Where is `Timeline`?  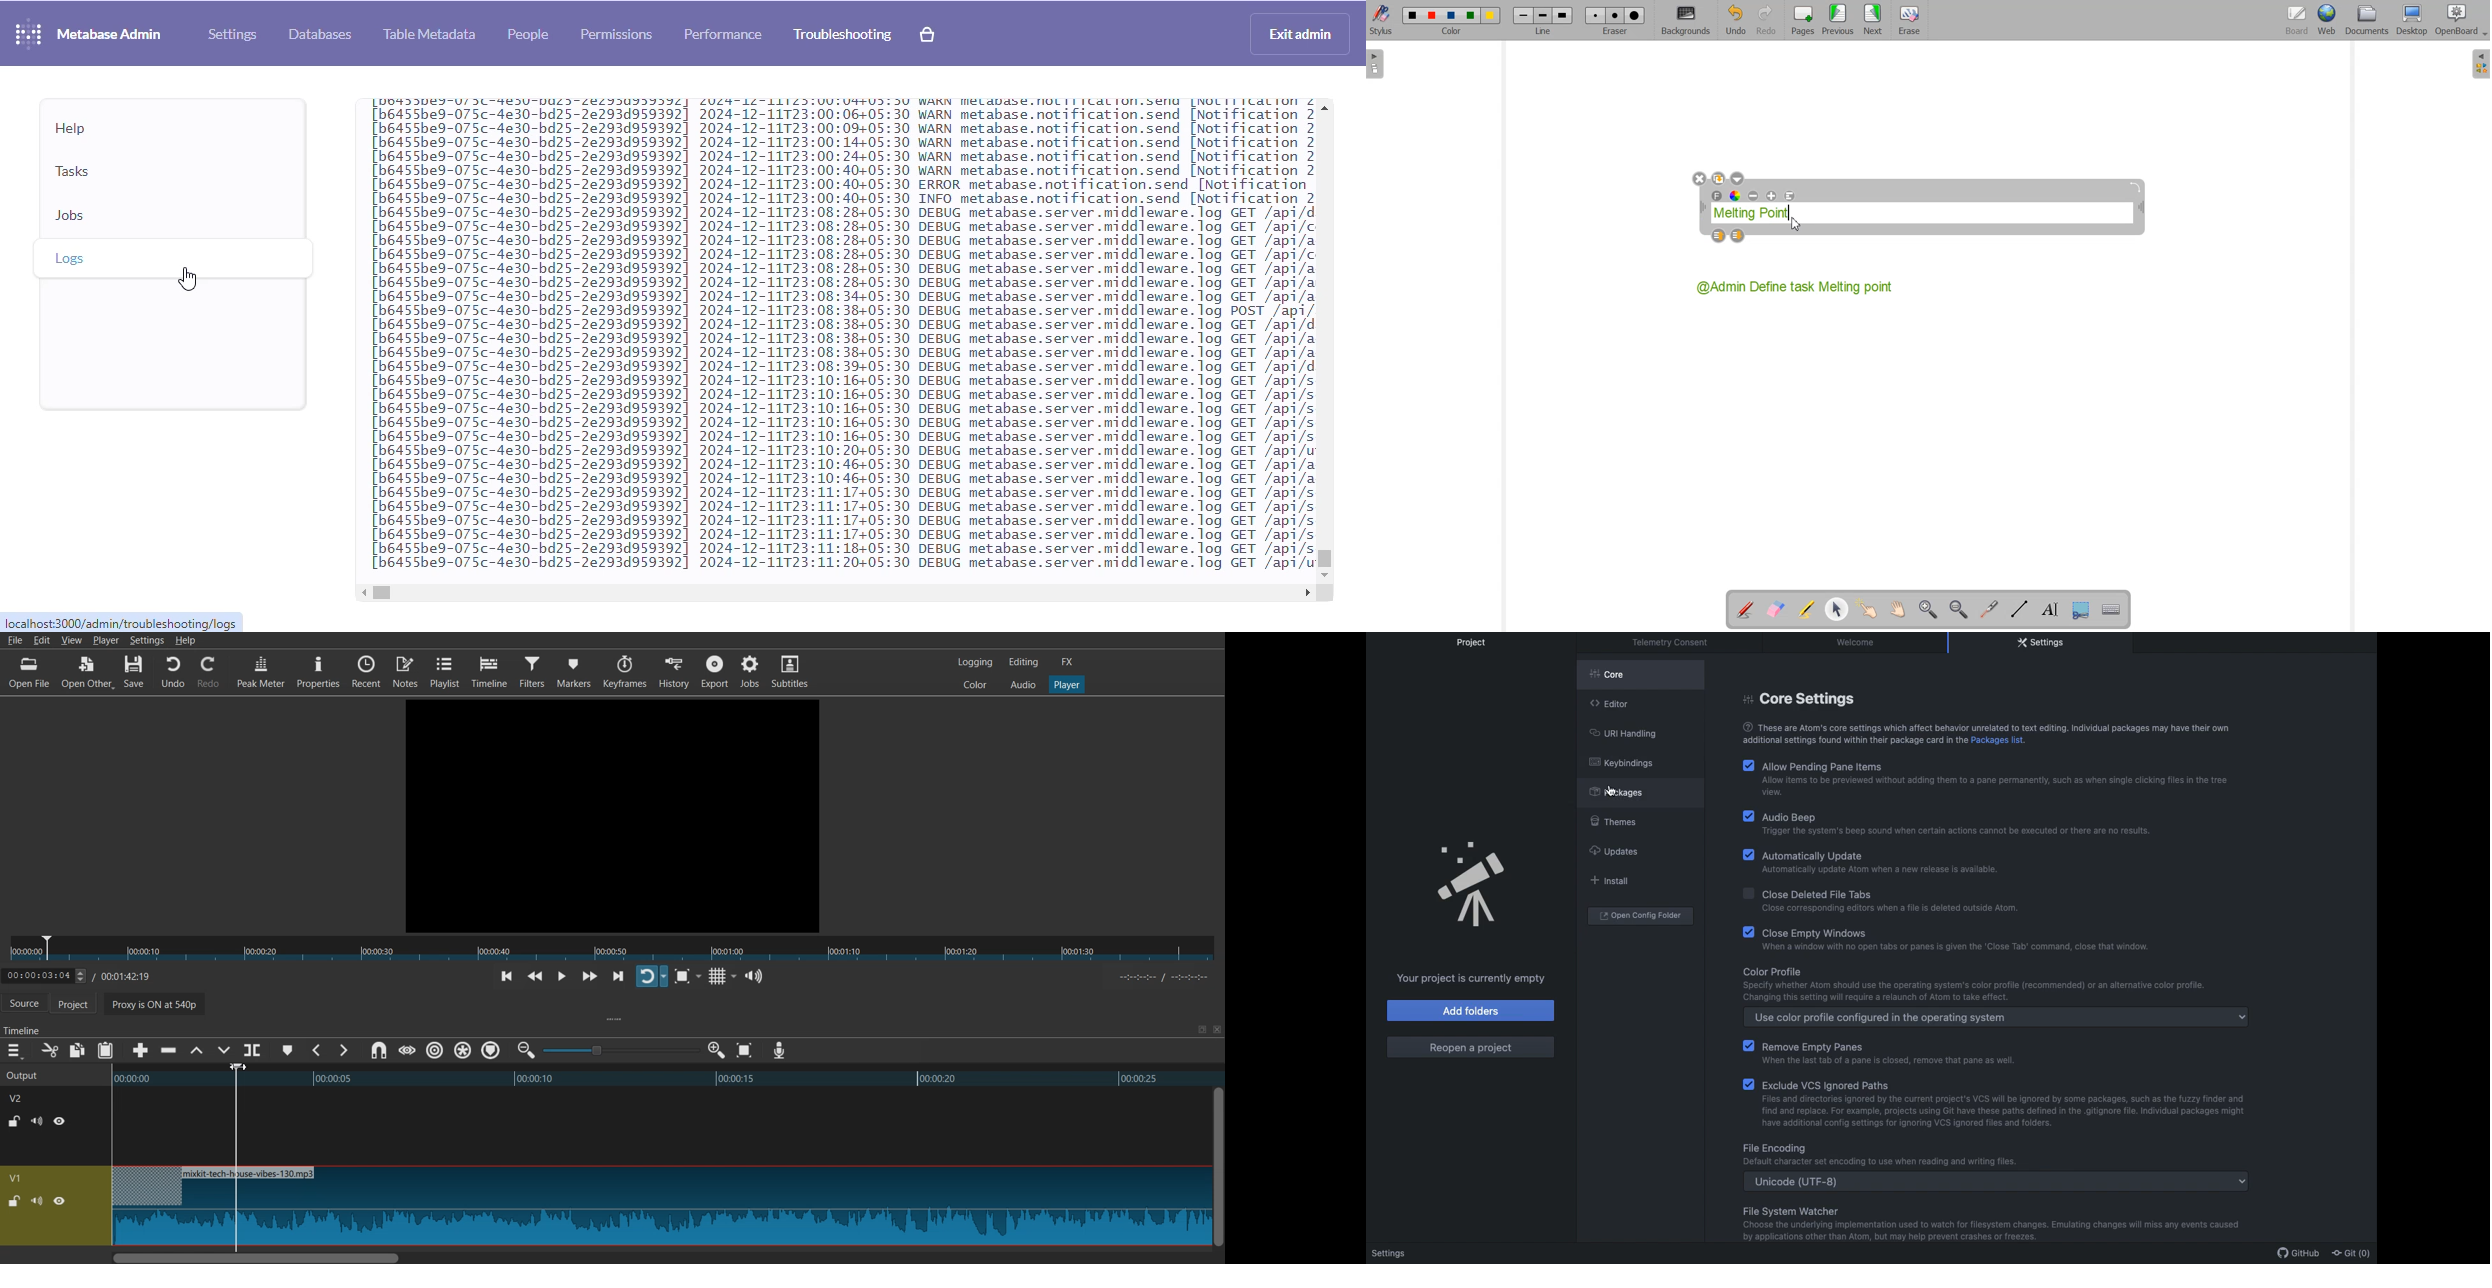 Timeline is located at coordinates (490, 672).